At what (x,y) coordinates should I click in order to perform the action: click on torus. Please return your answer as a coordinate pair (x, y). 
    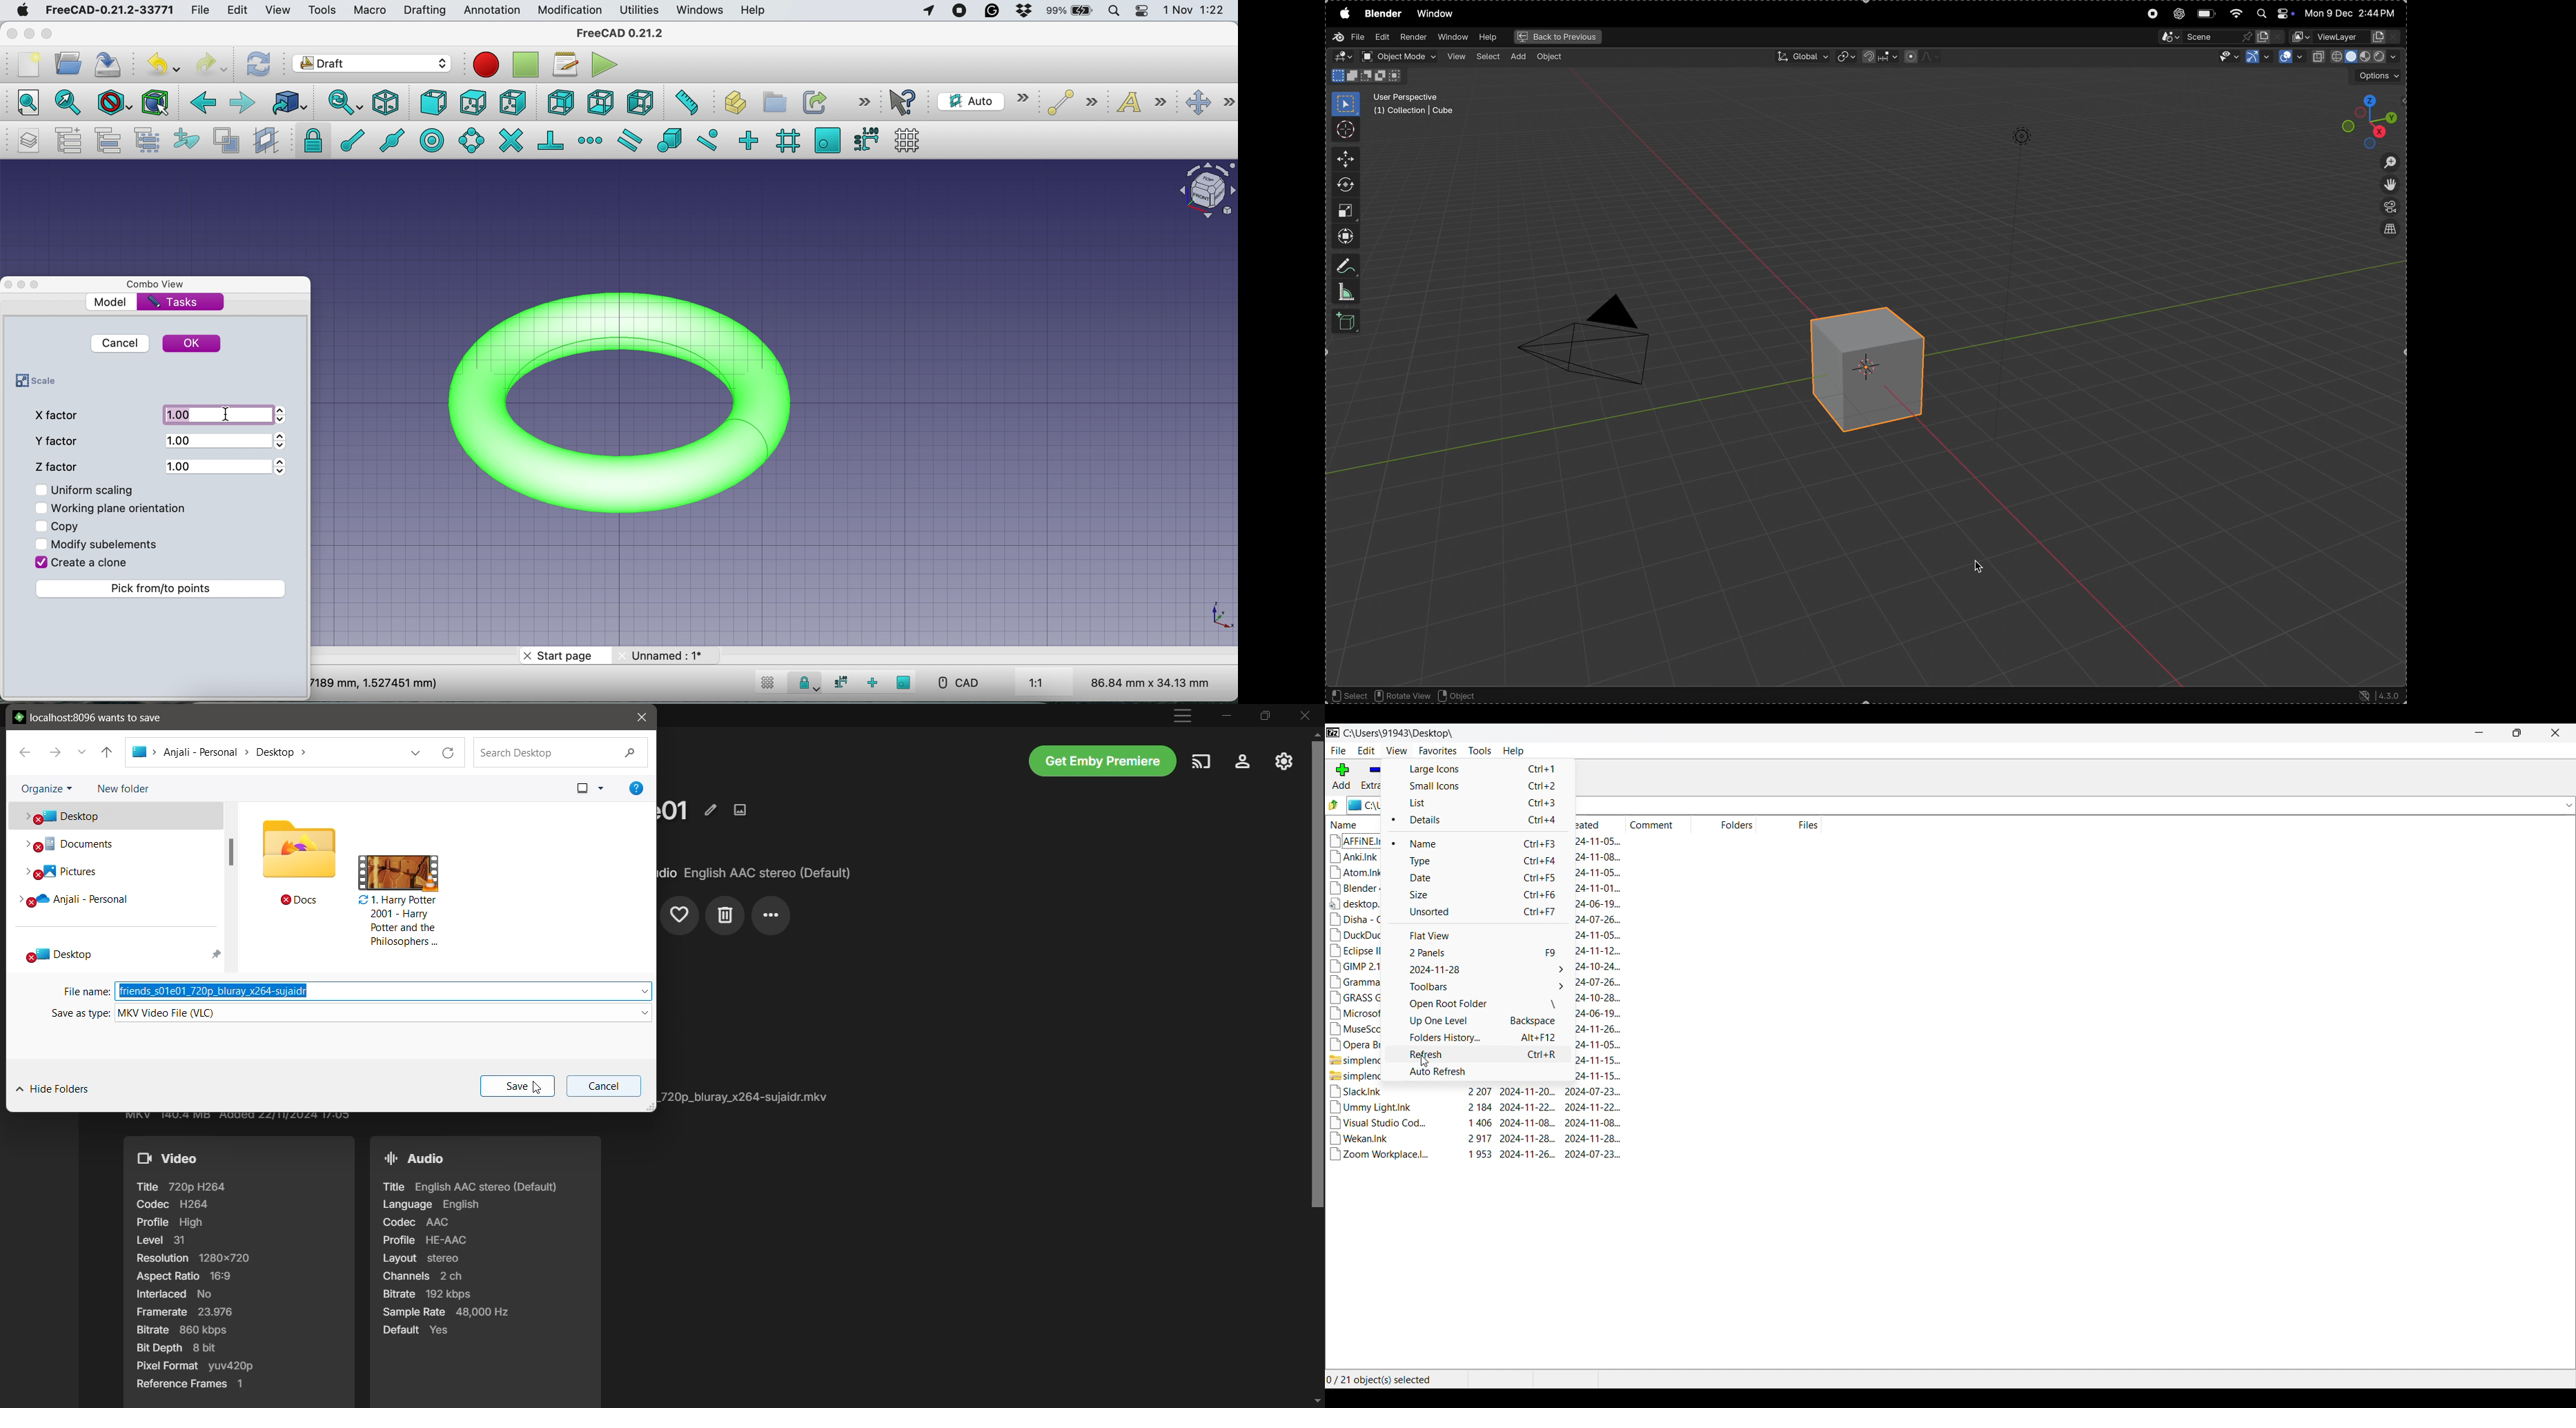
    Looking at the image, I should click on (632, 399).